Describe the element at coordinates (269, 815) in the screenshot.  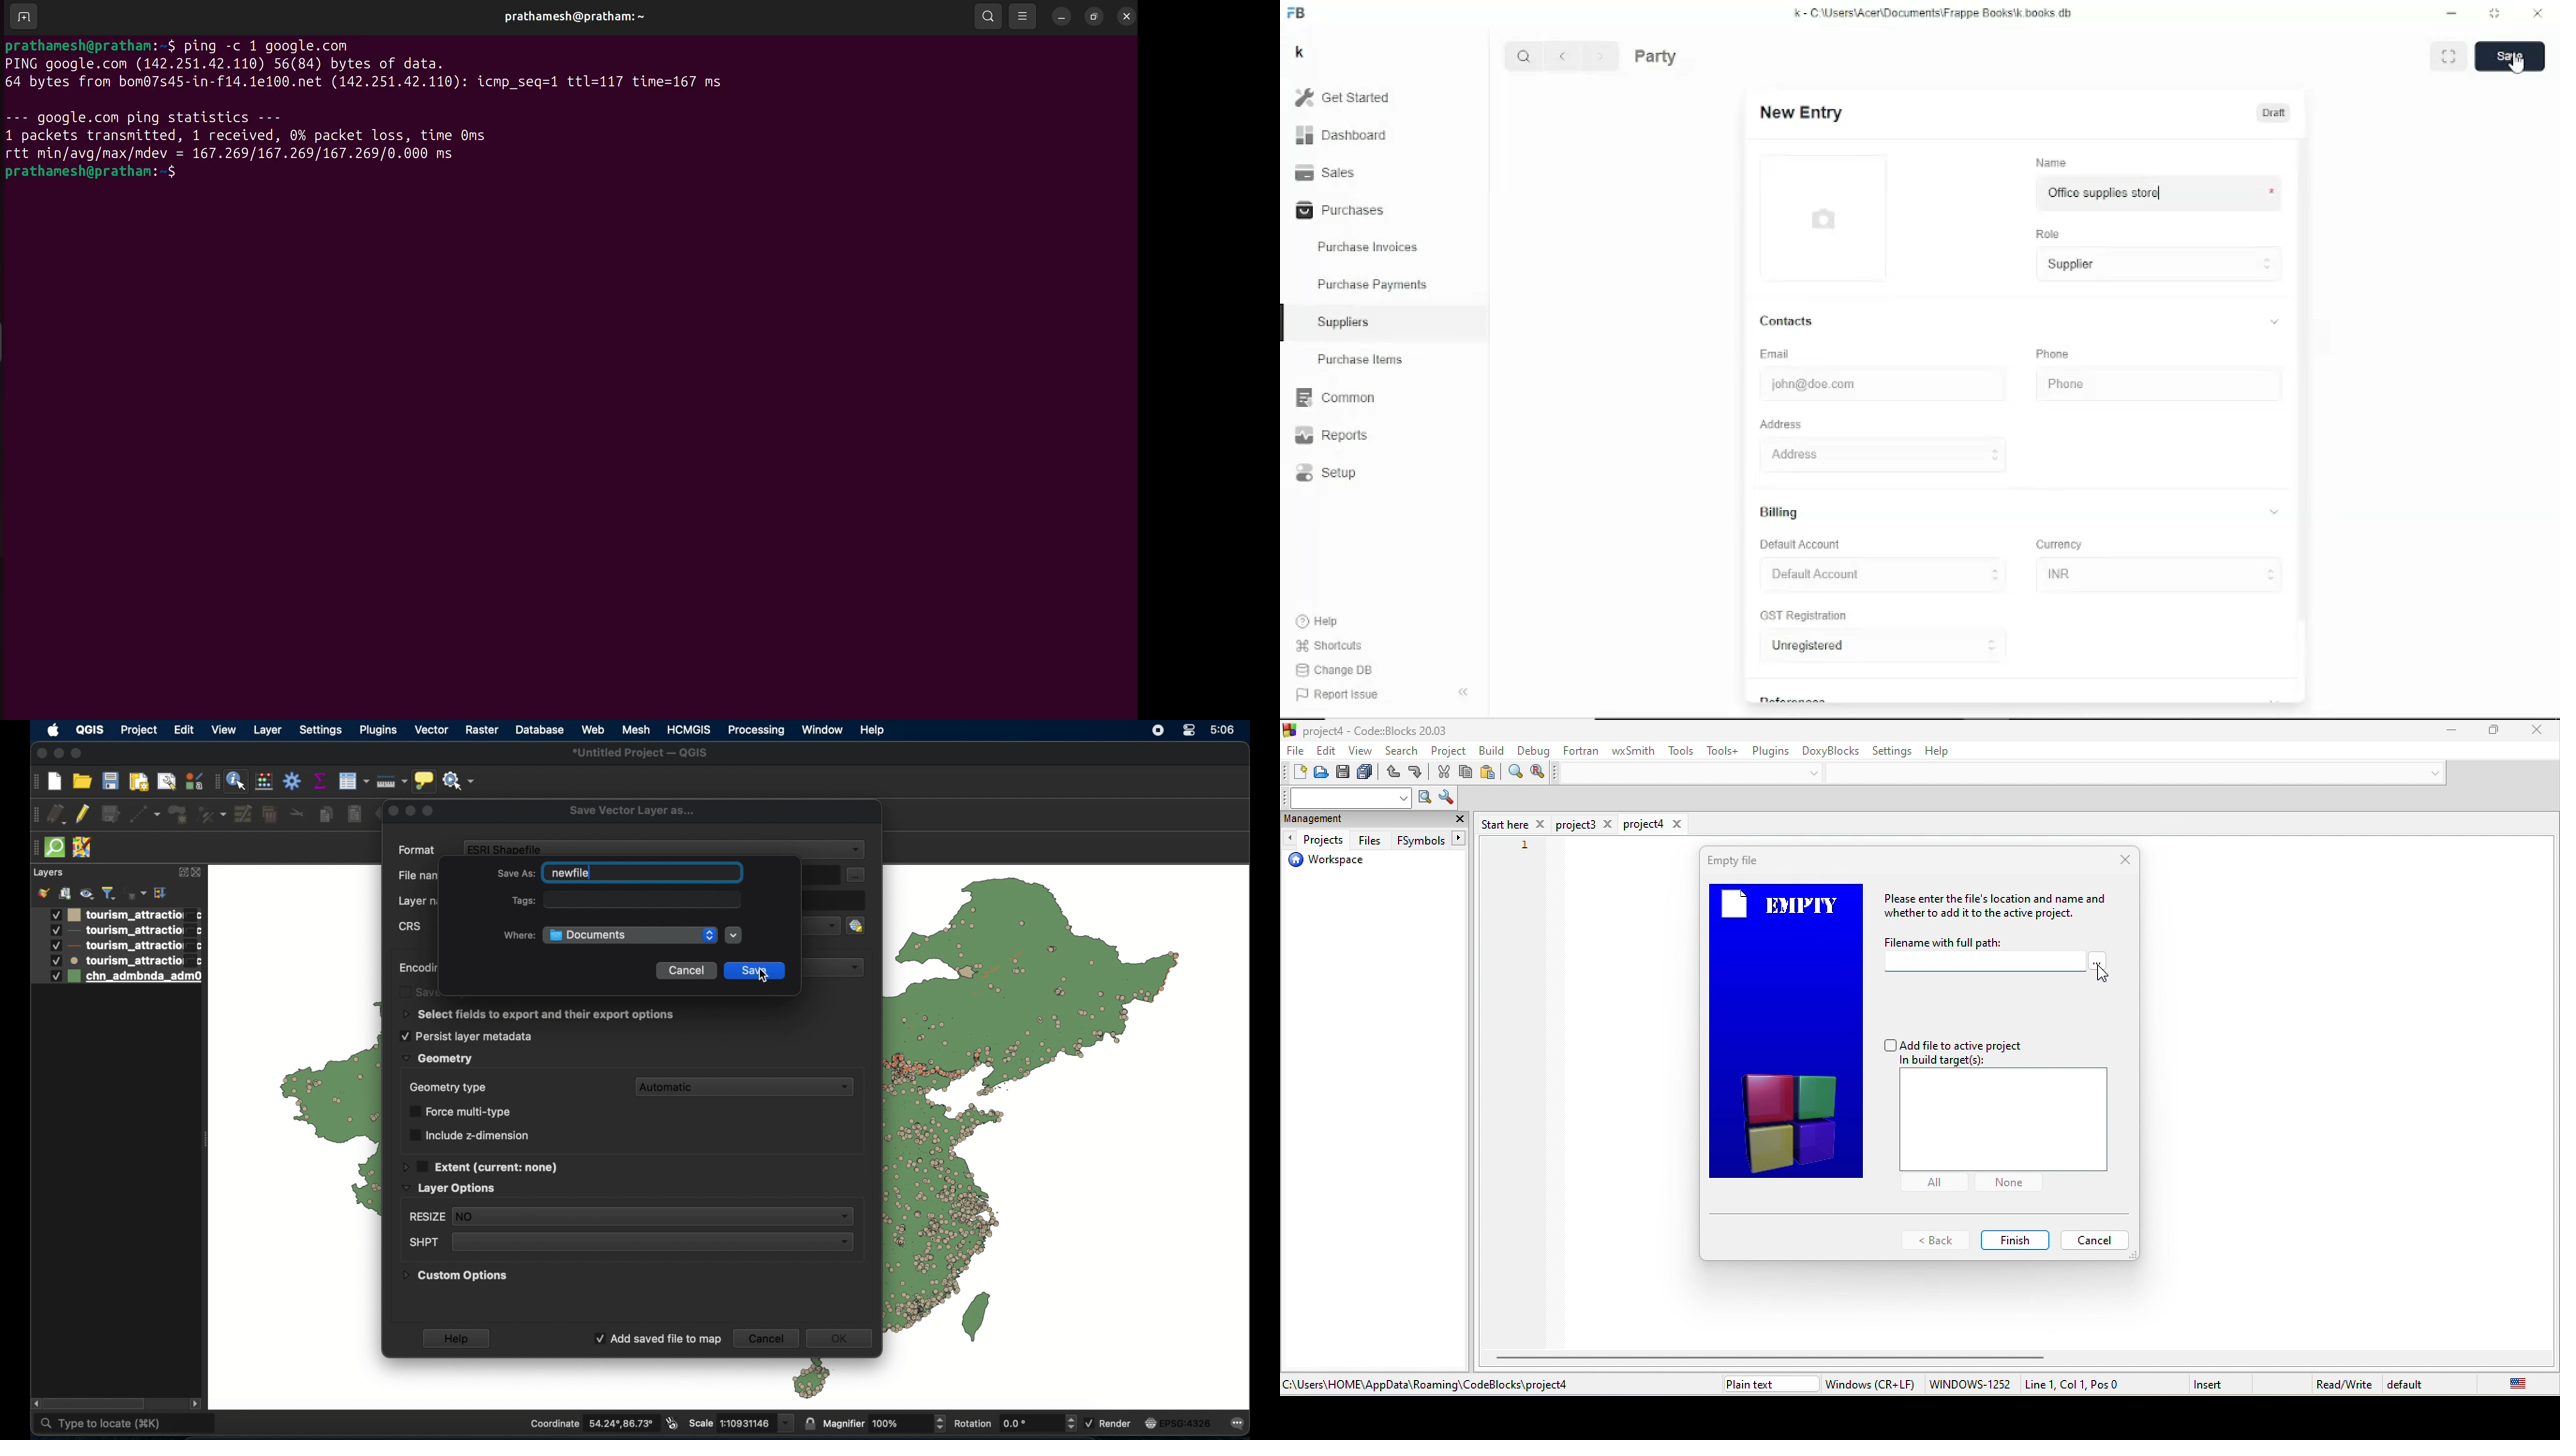
I see `delete selected ` at that location.